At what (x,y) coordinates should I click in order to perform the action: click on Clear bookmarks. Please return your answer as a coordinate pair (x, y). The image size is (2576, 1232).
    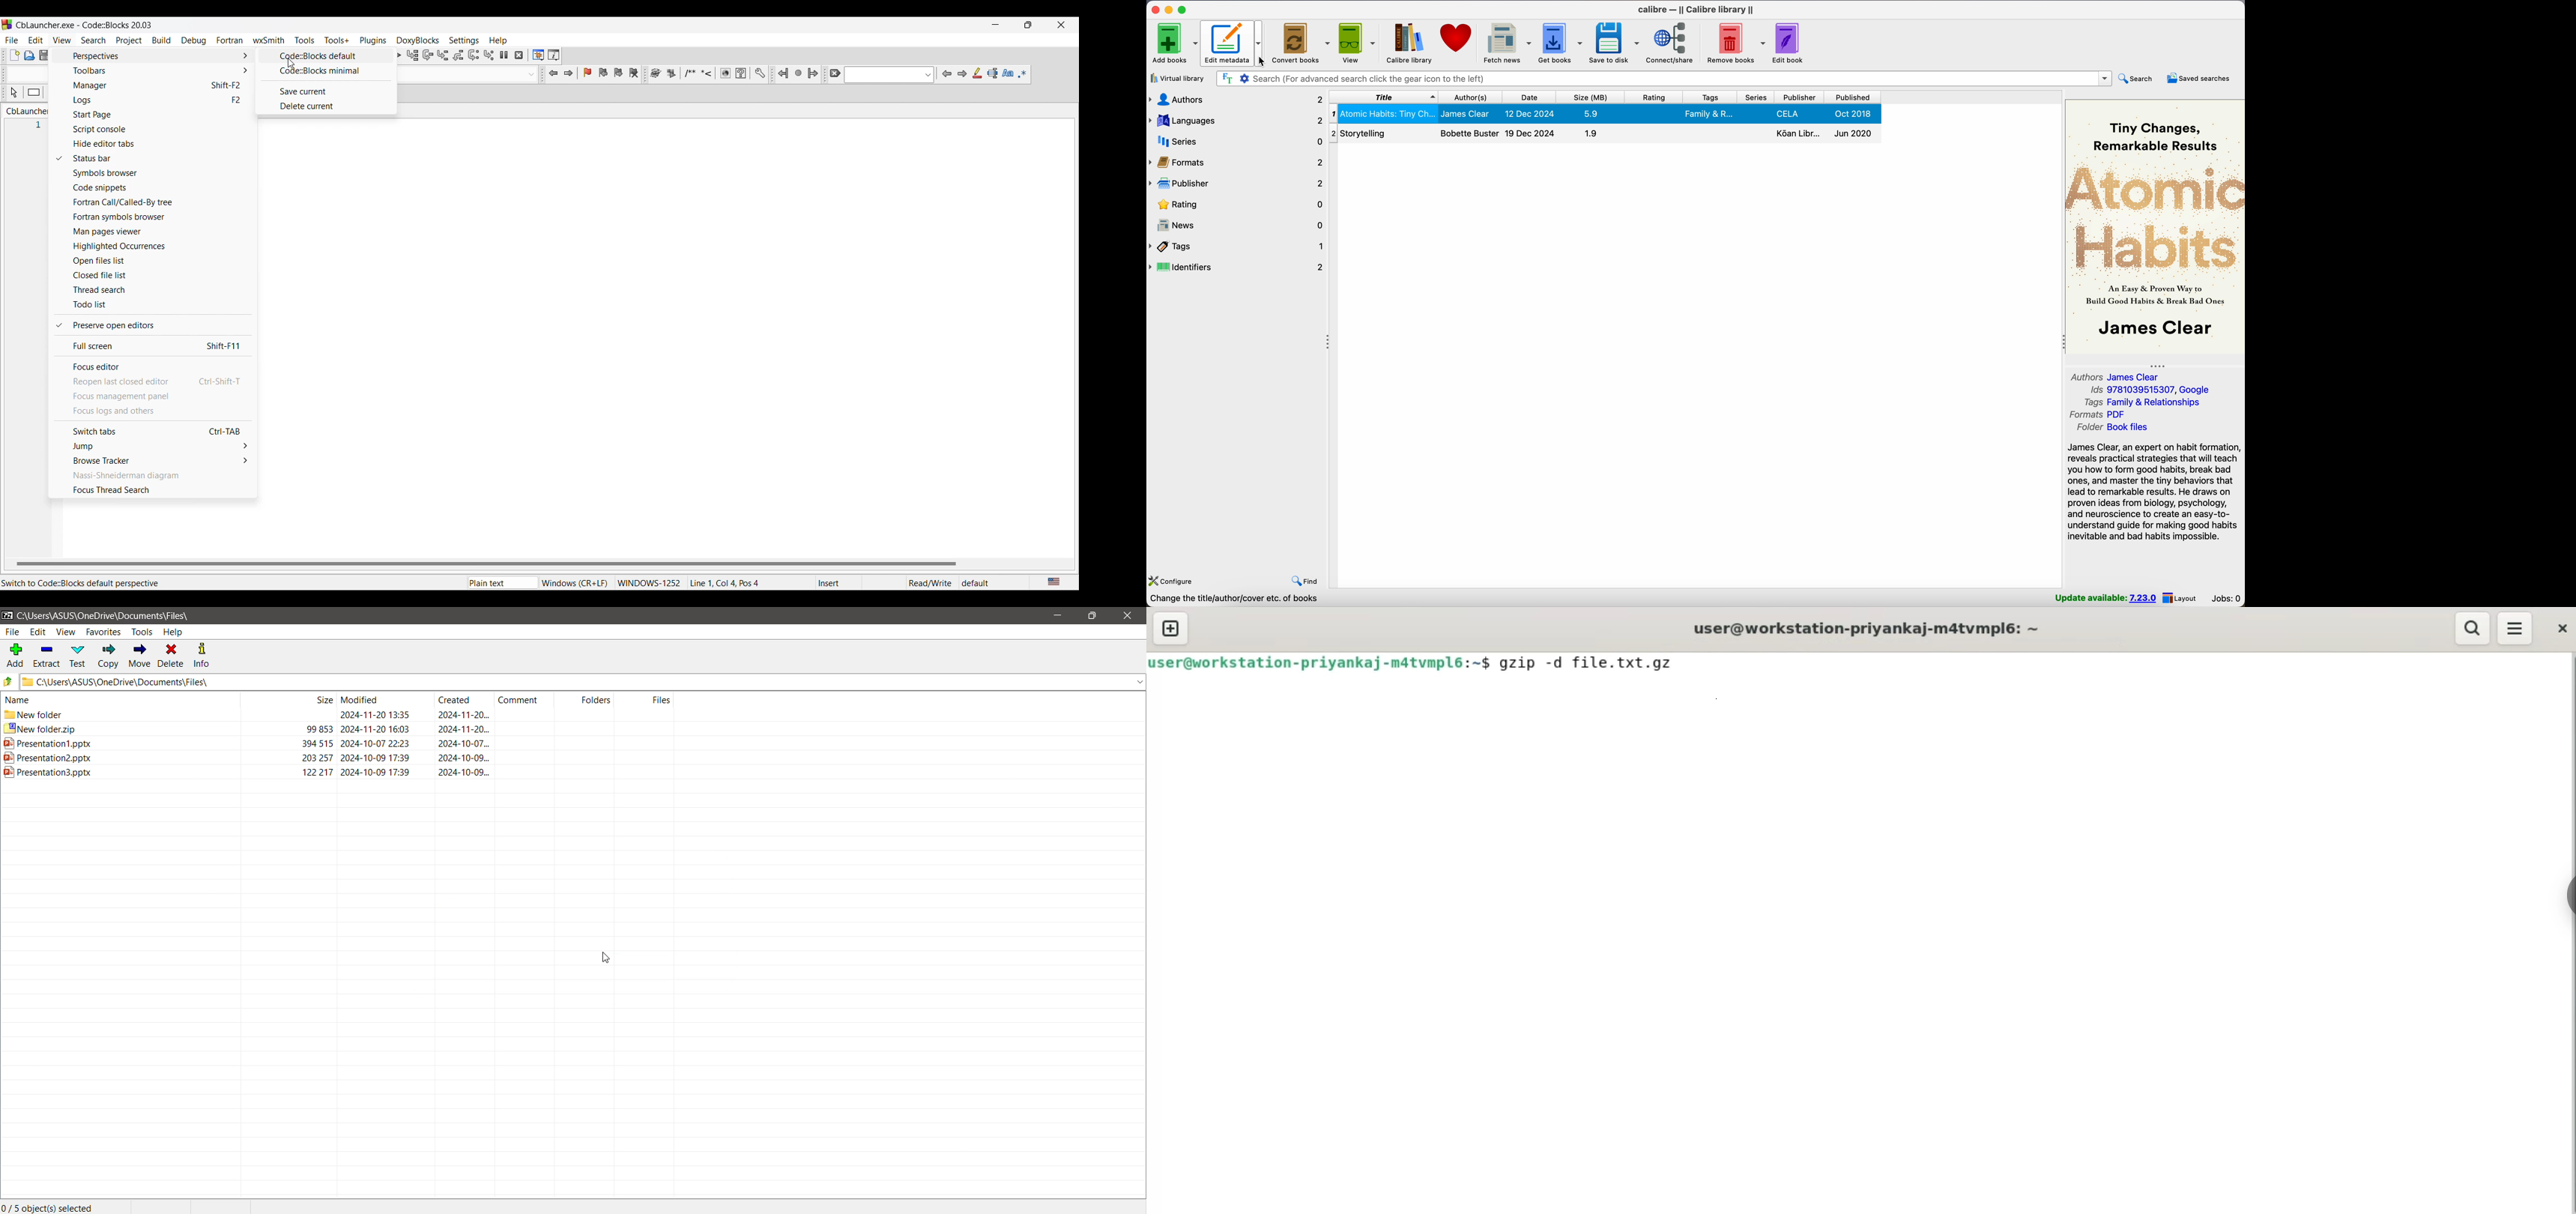
    Looking at the image, I should click on (634, 73).